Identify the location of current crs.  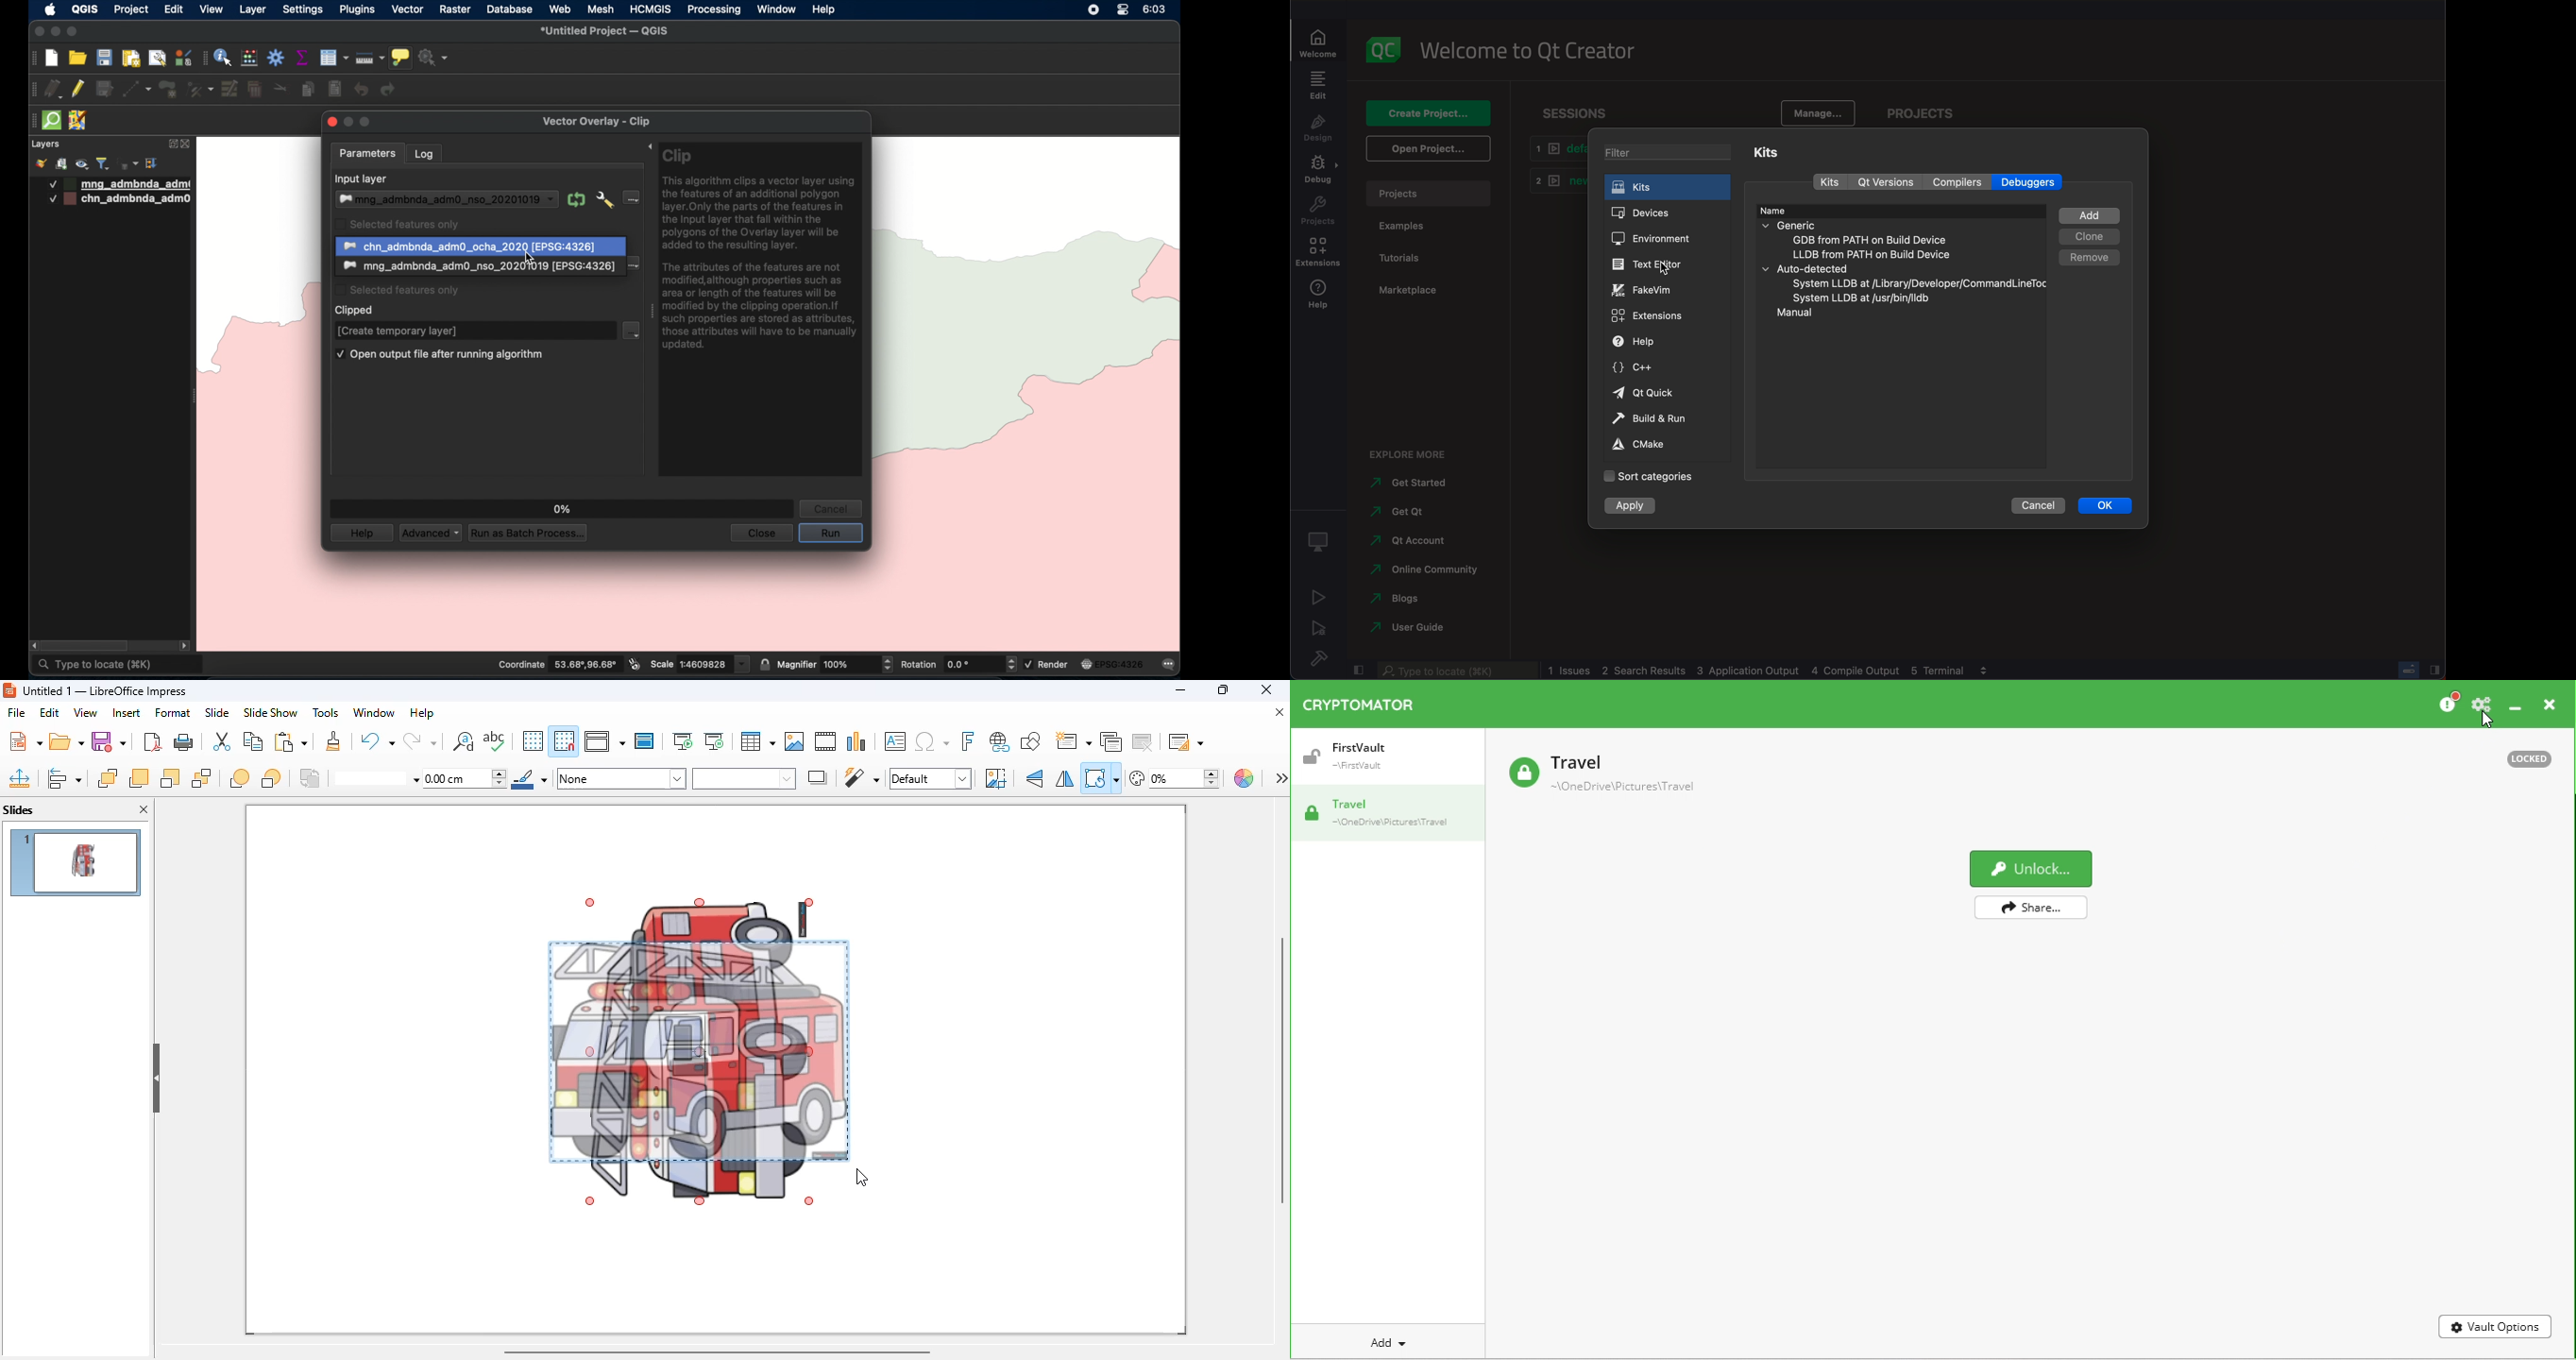
(1112, 664).